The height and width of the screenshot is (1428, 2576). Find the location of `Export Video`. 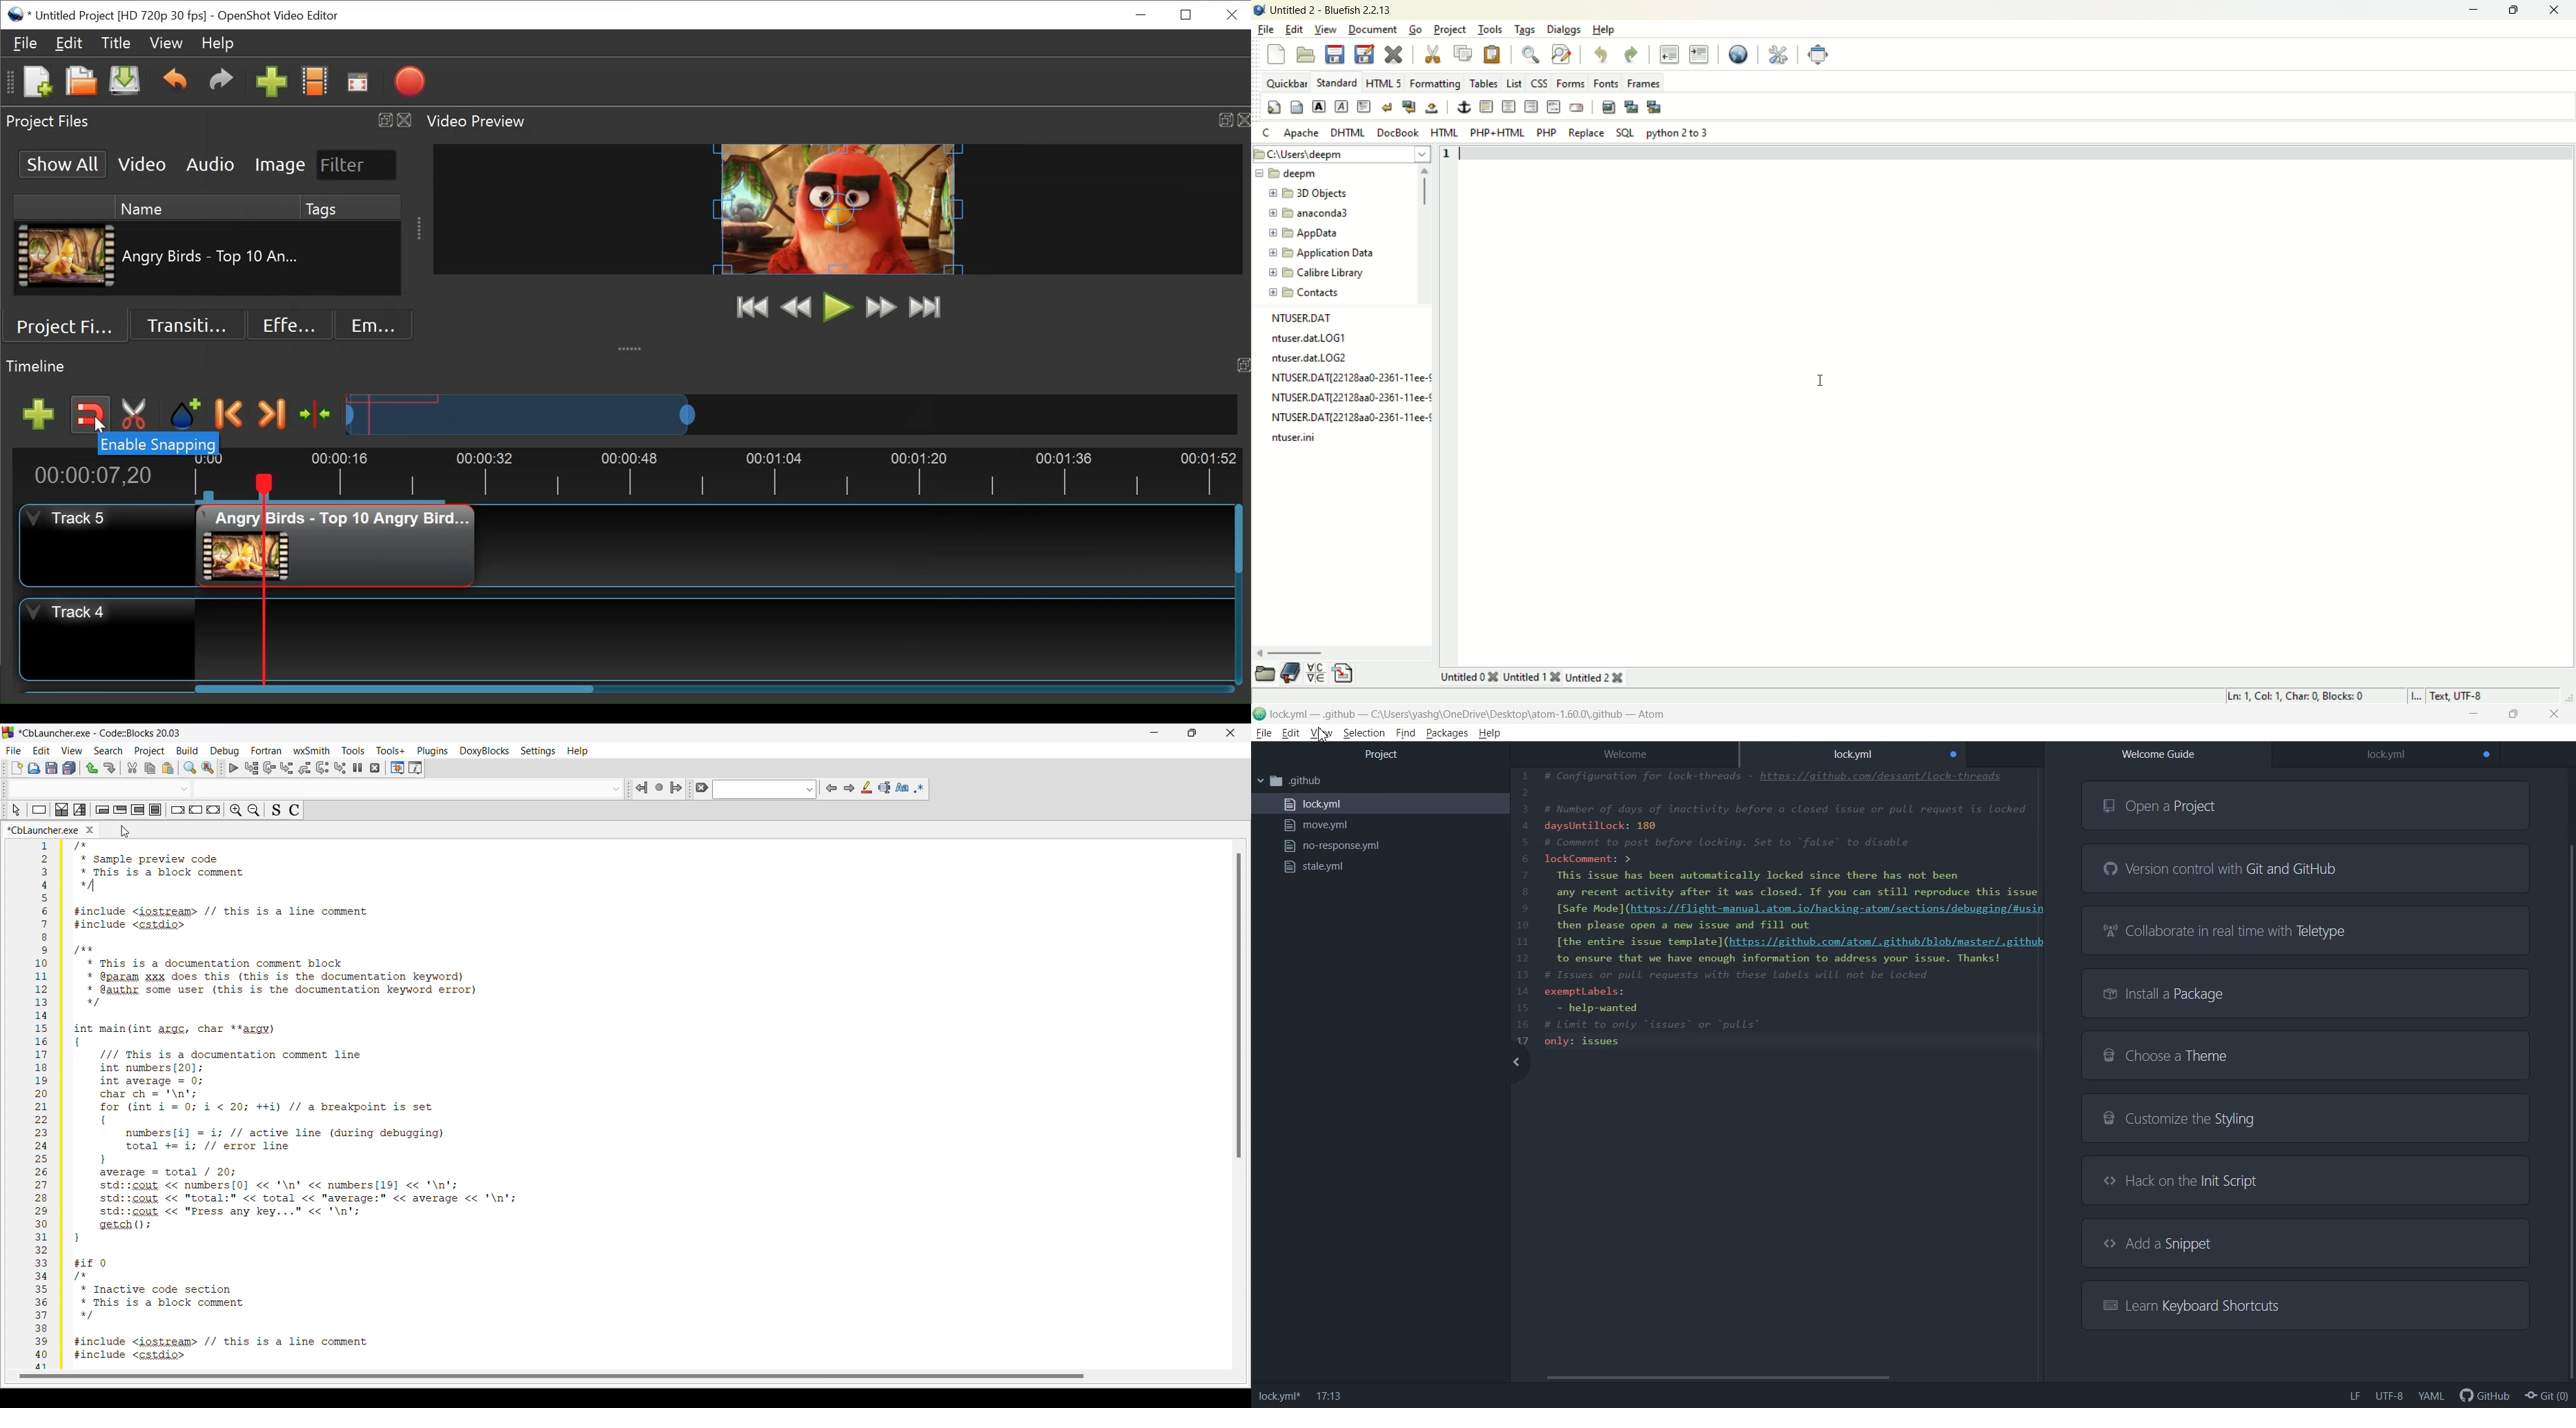

Export Video is located at coordinates (412, 81).